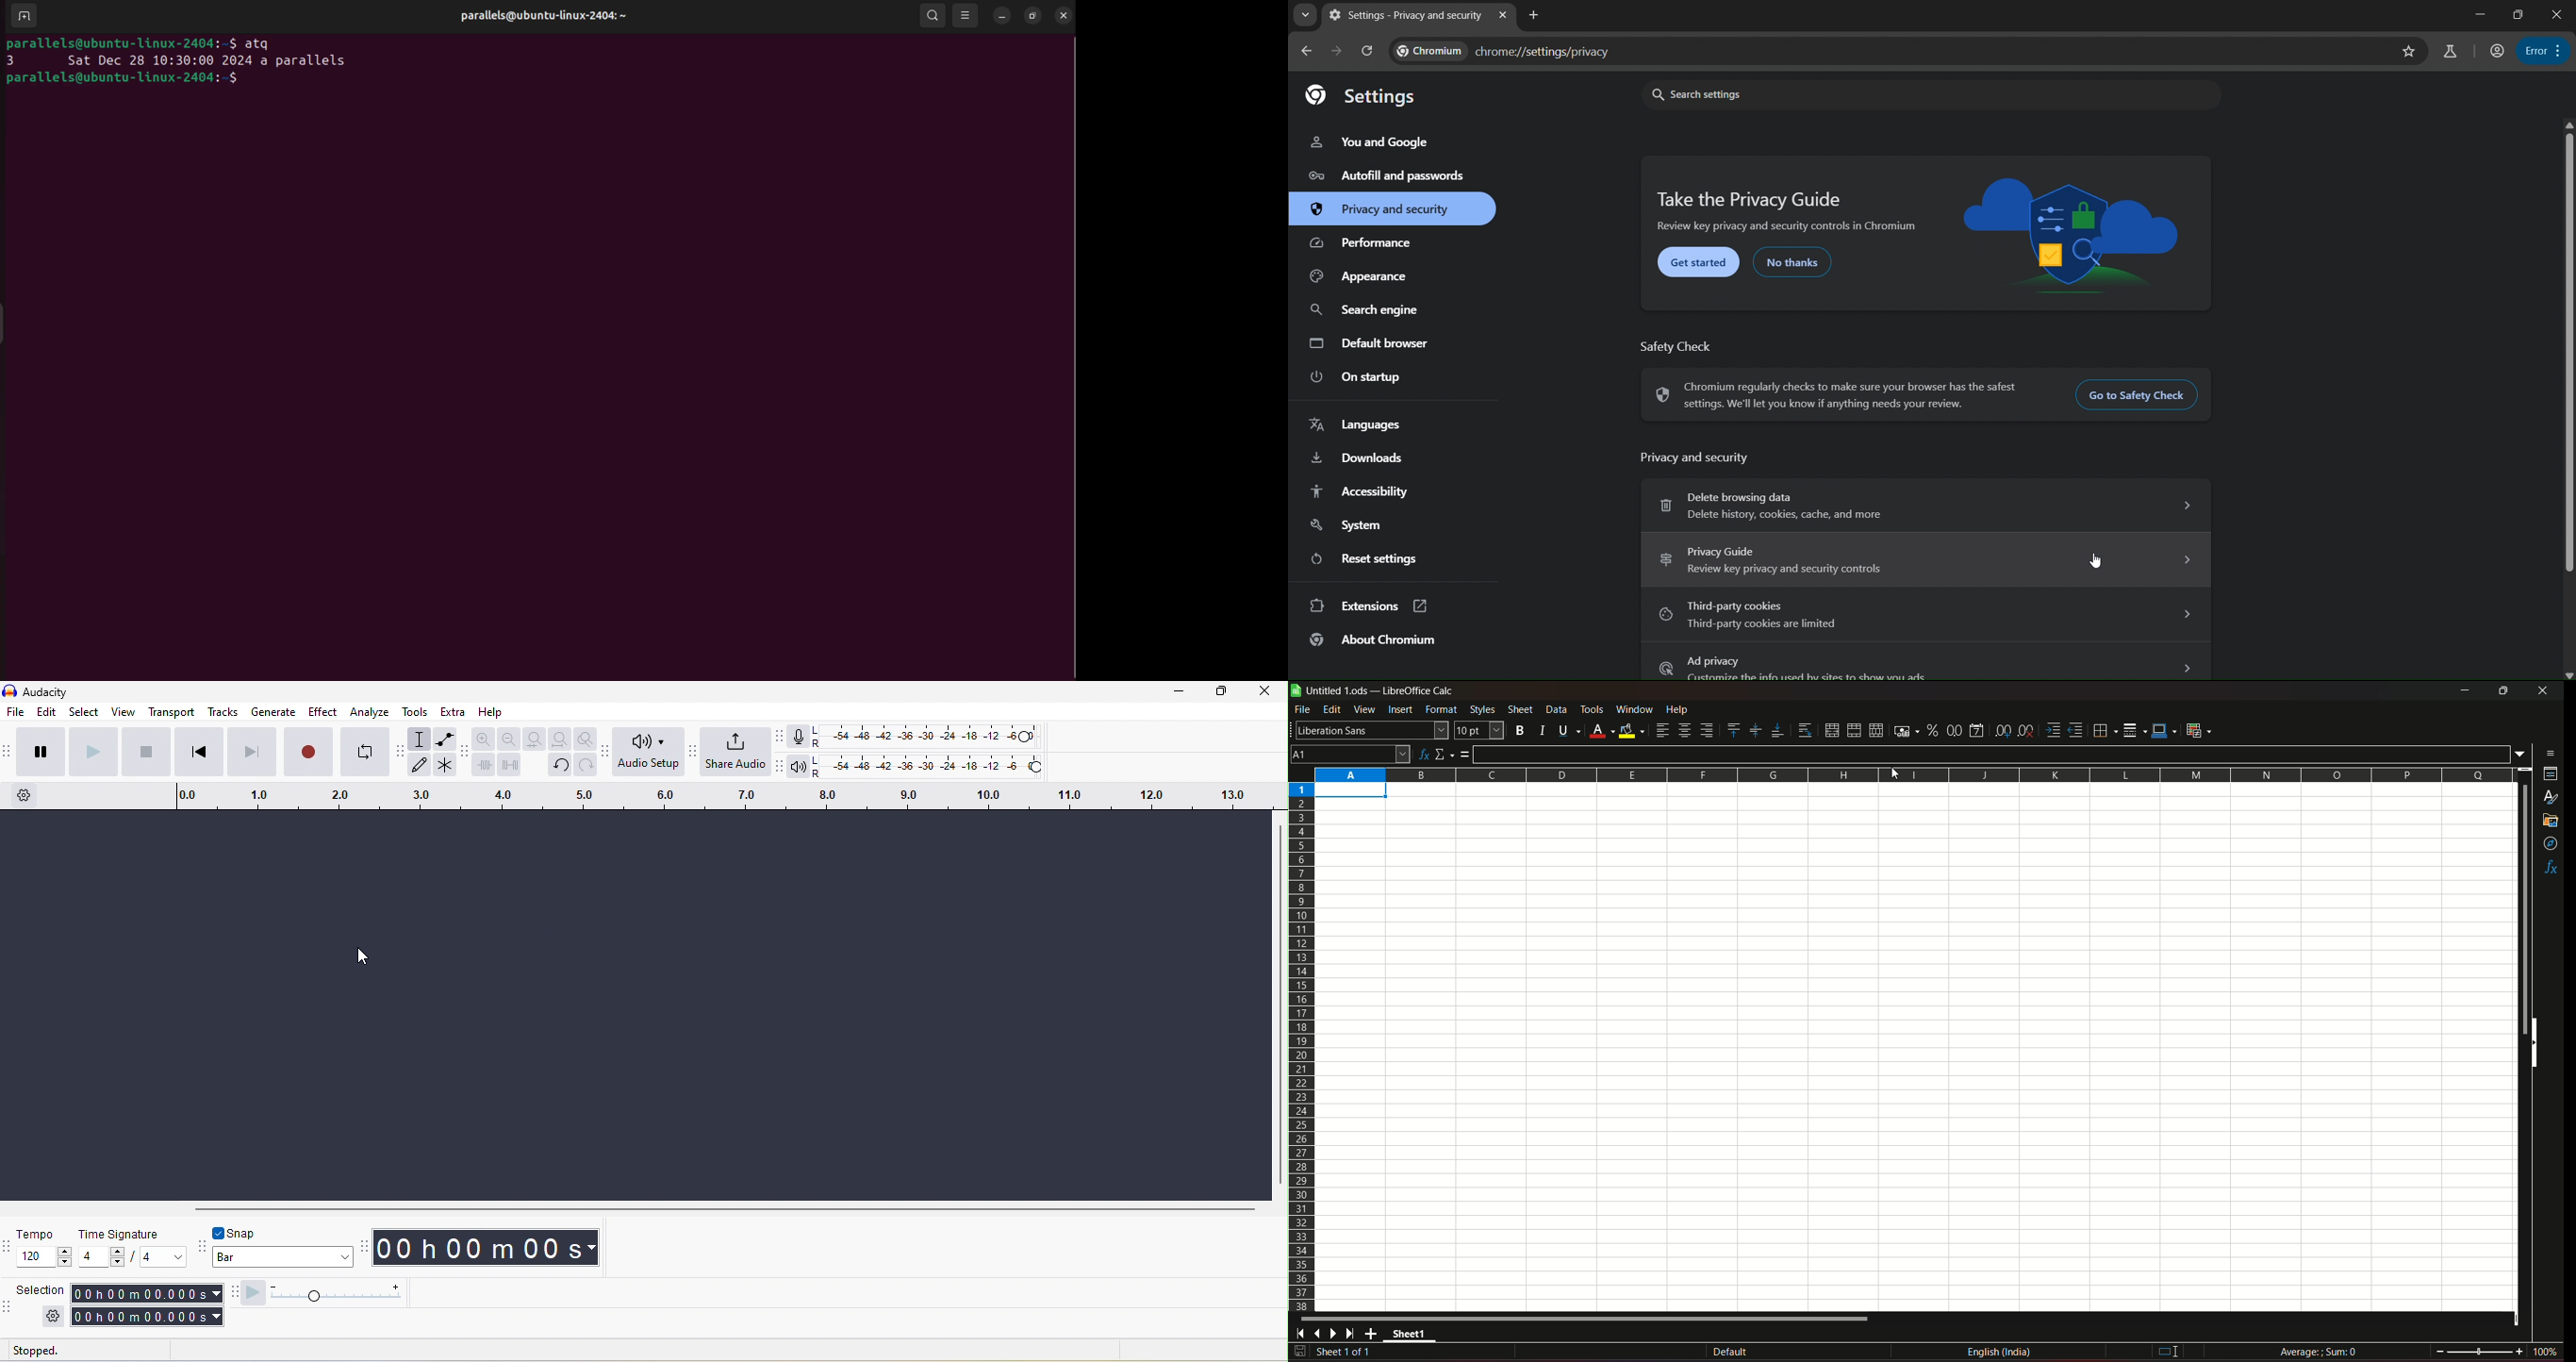 The width and height of the screenshot is (2576, 1372). What do you see at coordinates (509, 765) in the screenshot?
I see `silence audio selection` at bounding box center [509, 765].